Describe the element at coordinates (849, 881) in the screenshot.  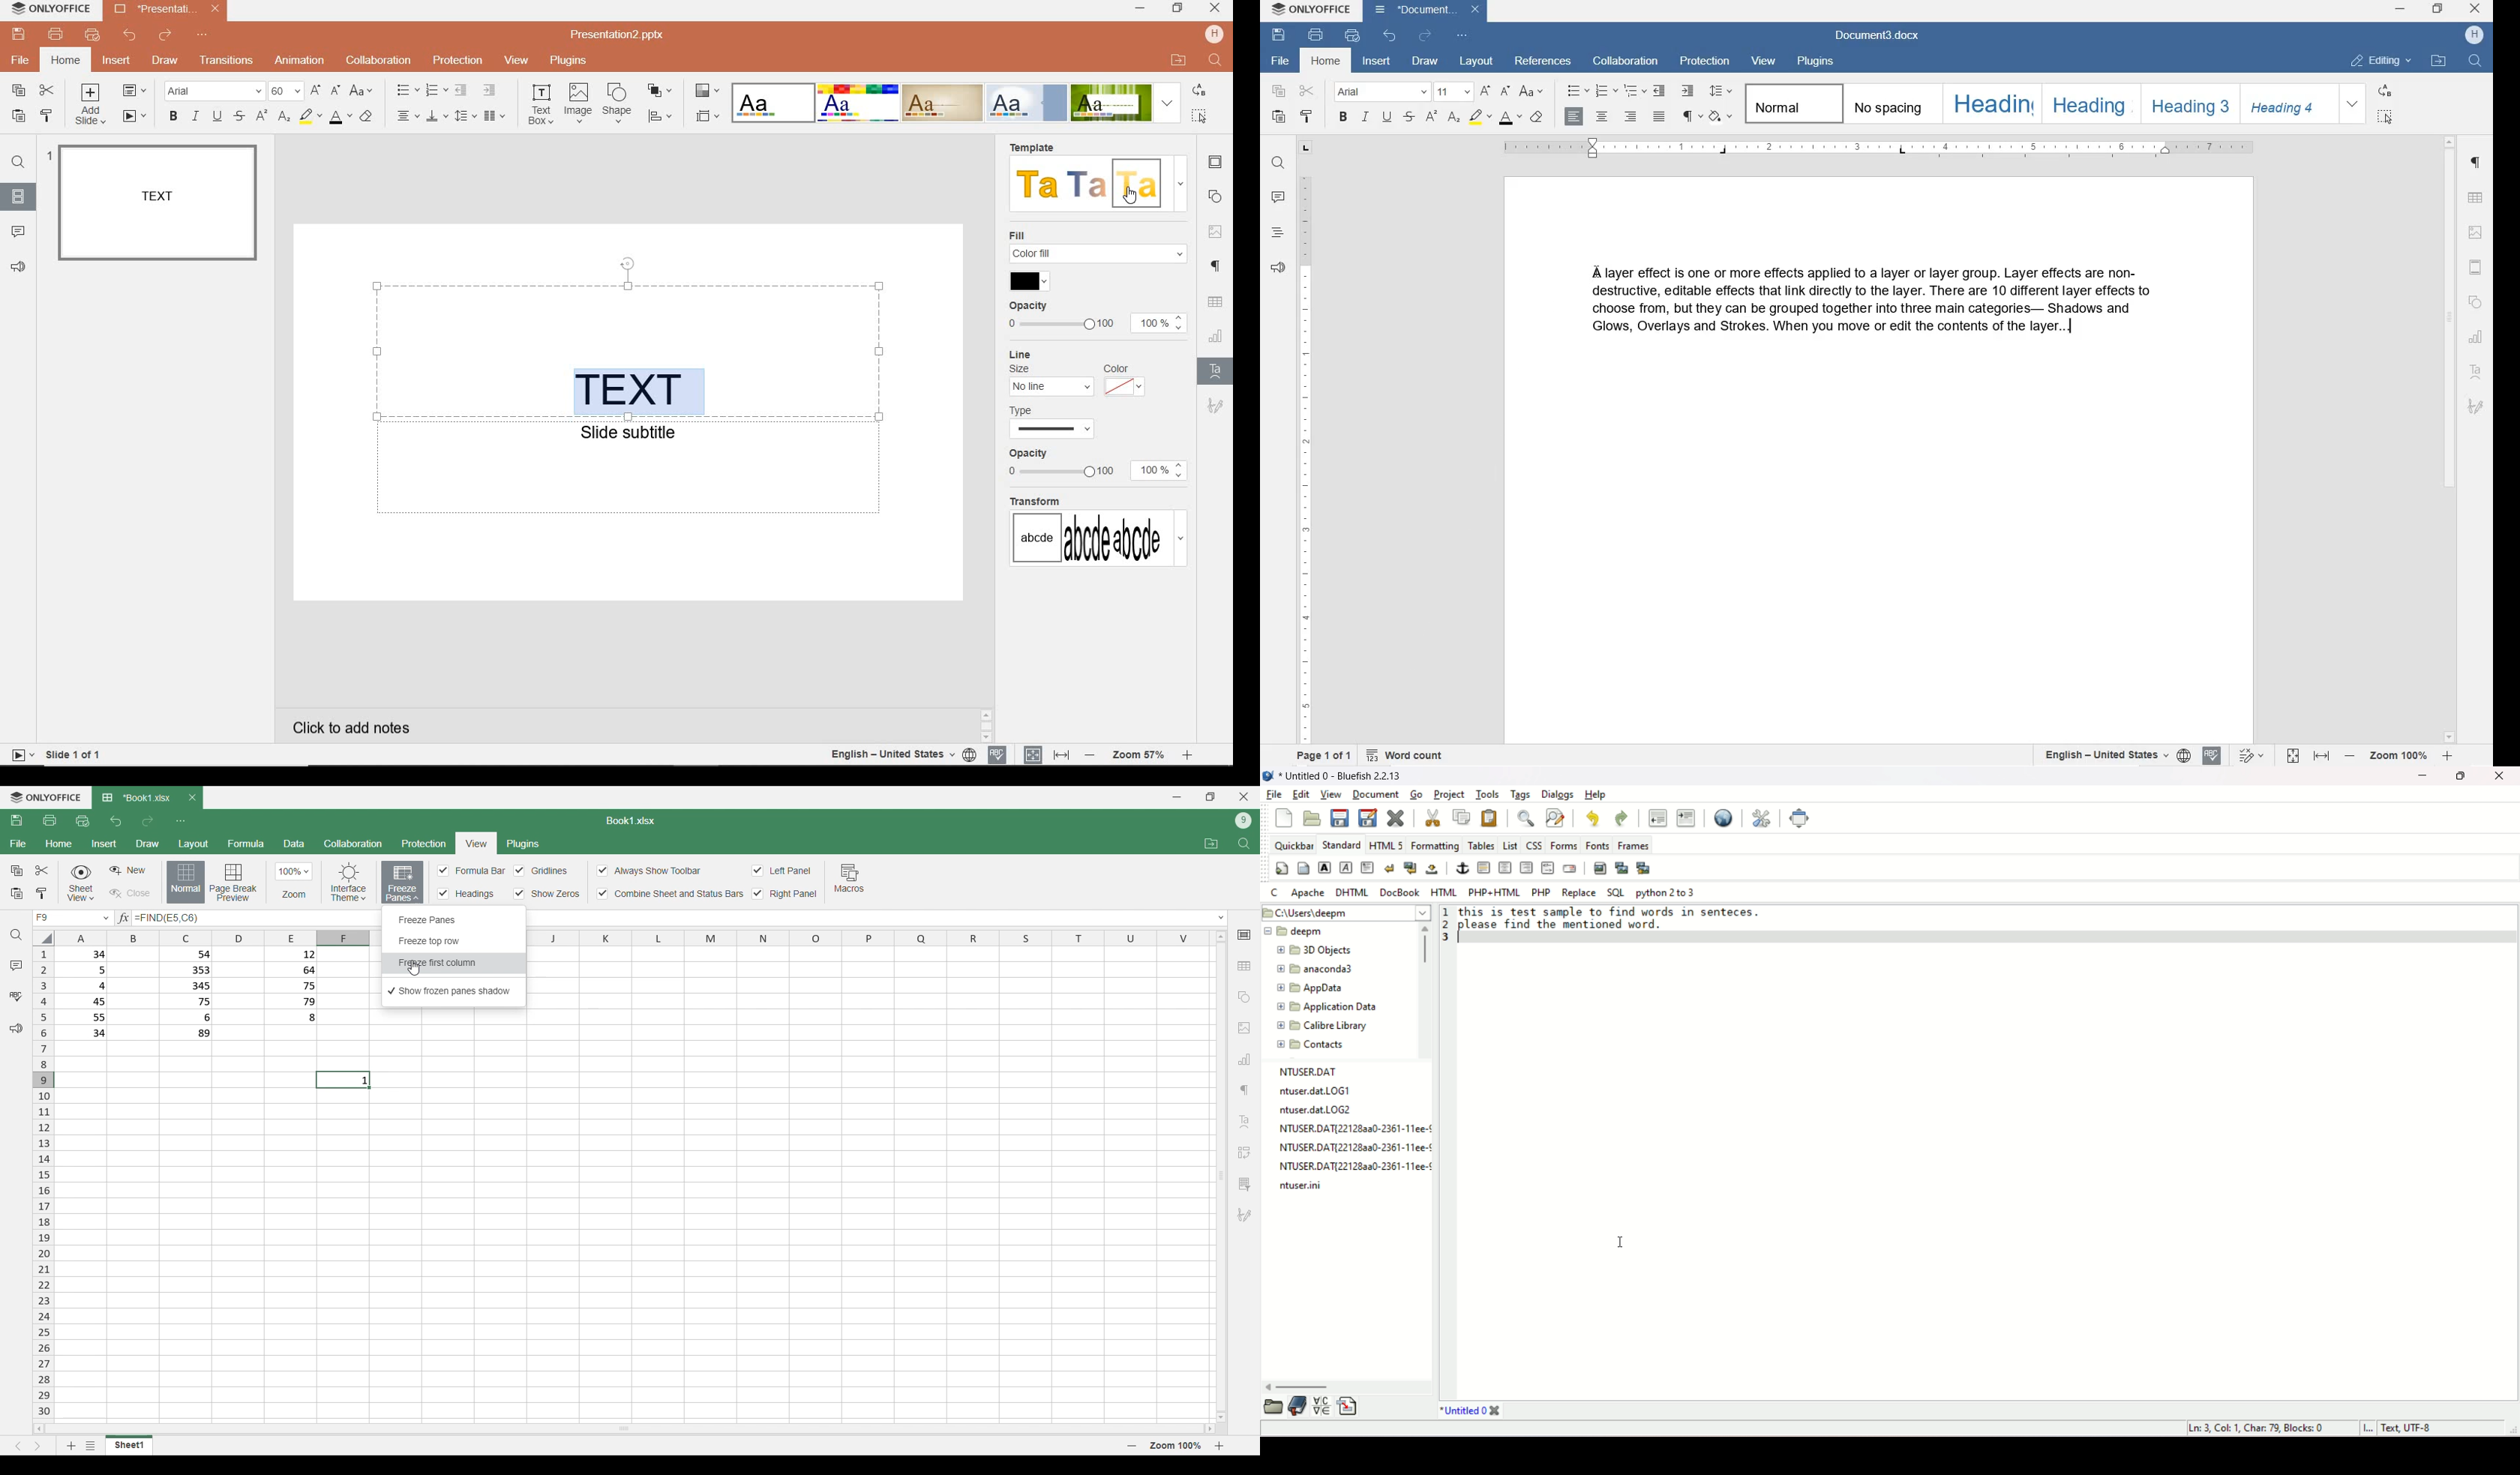
I see `Macros` at that location.